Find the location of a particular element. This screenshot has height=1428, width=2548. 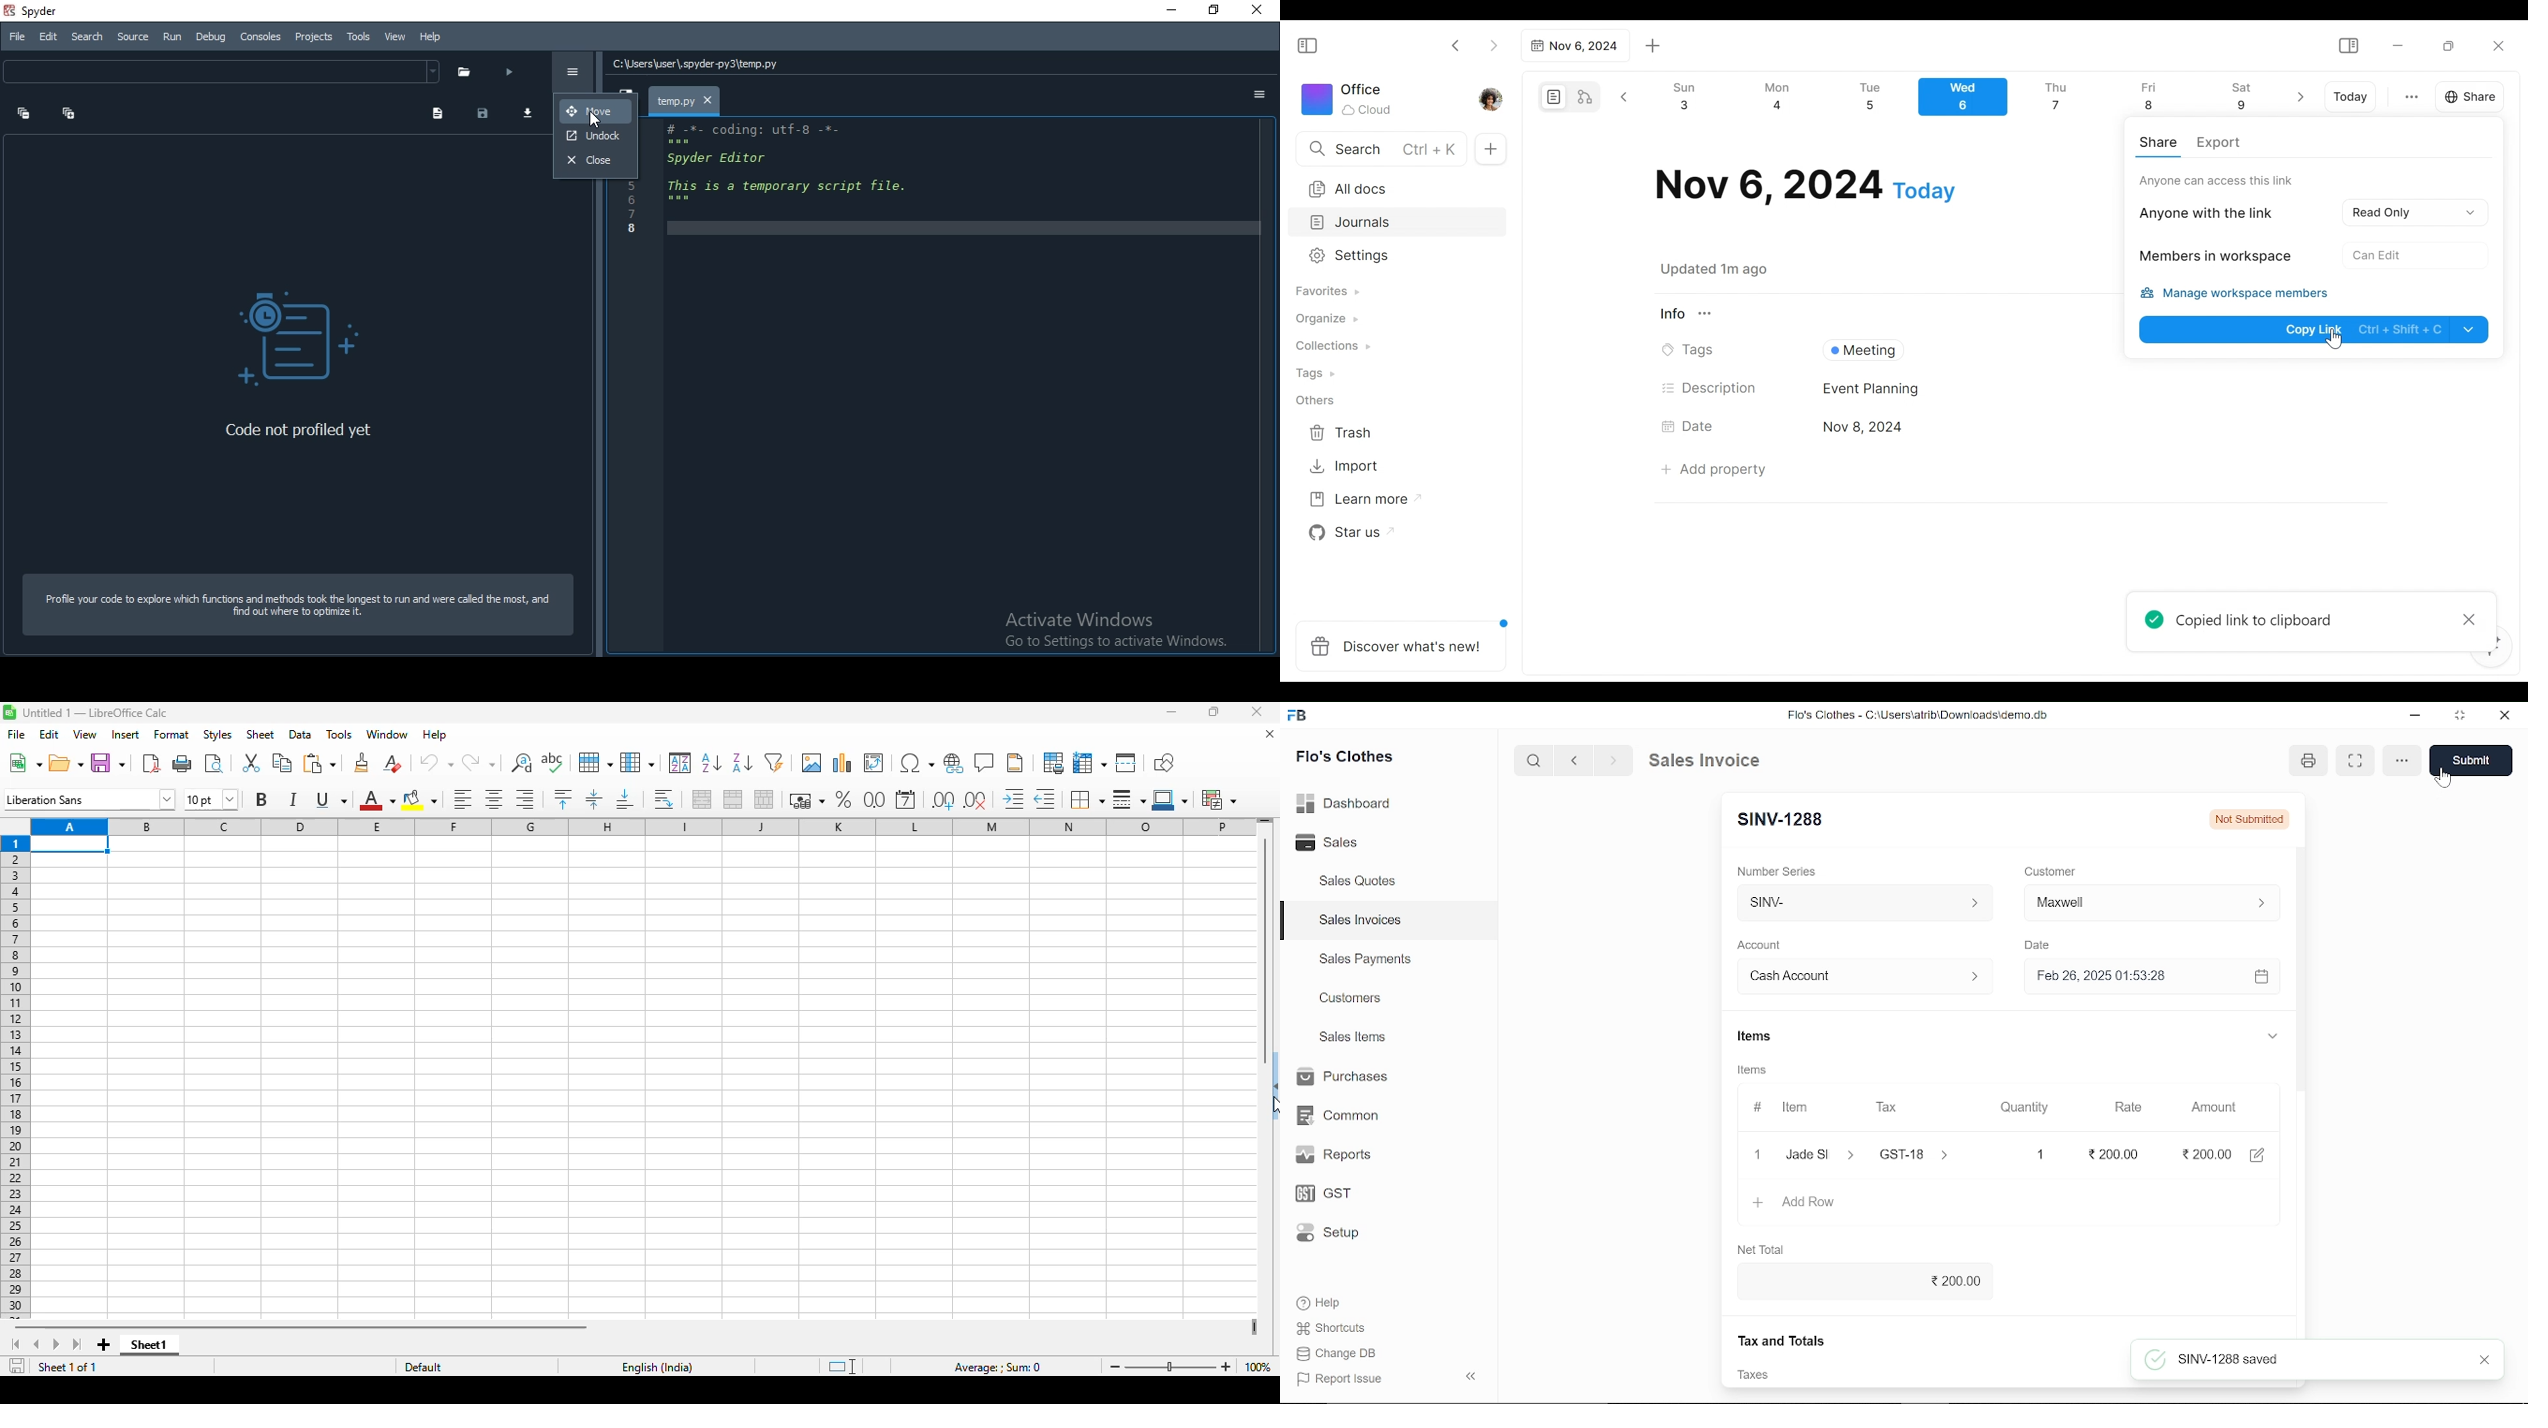

maximize is located at coordinates (1214, 711).